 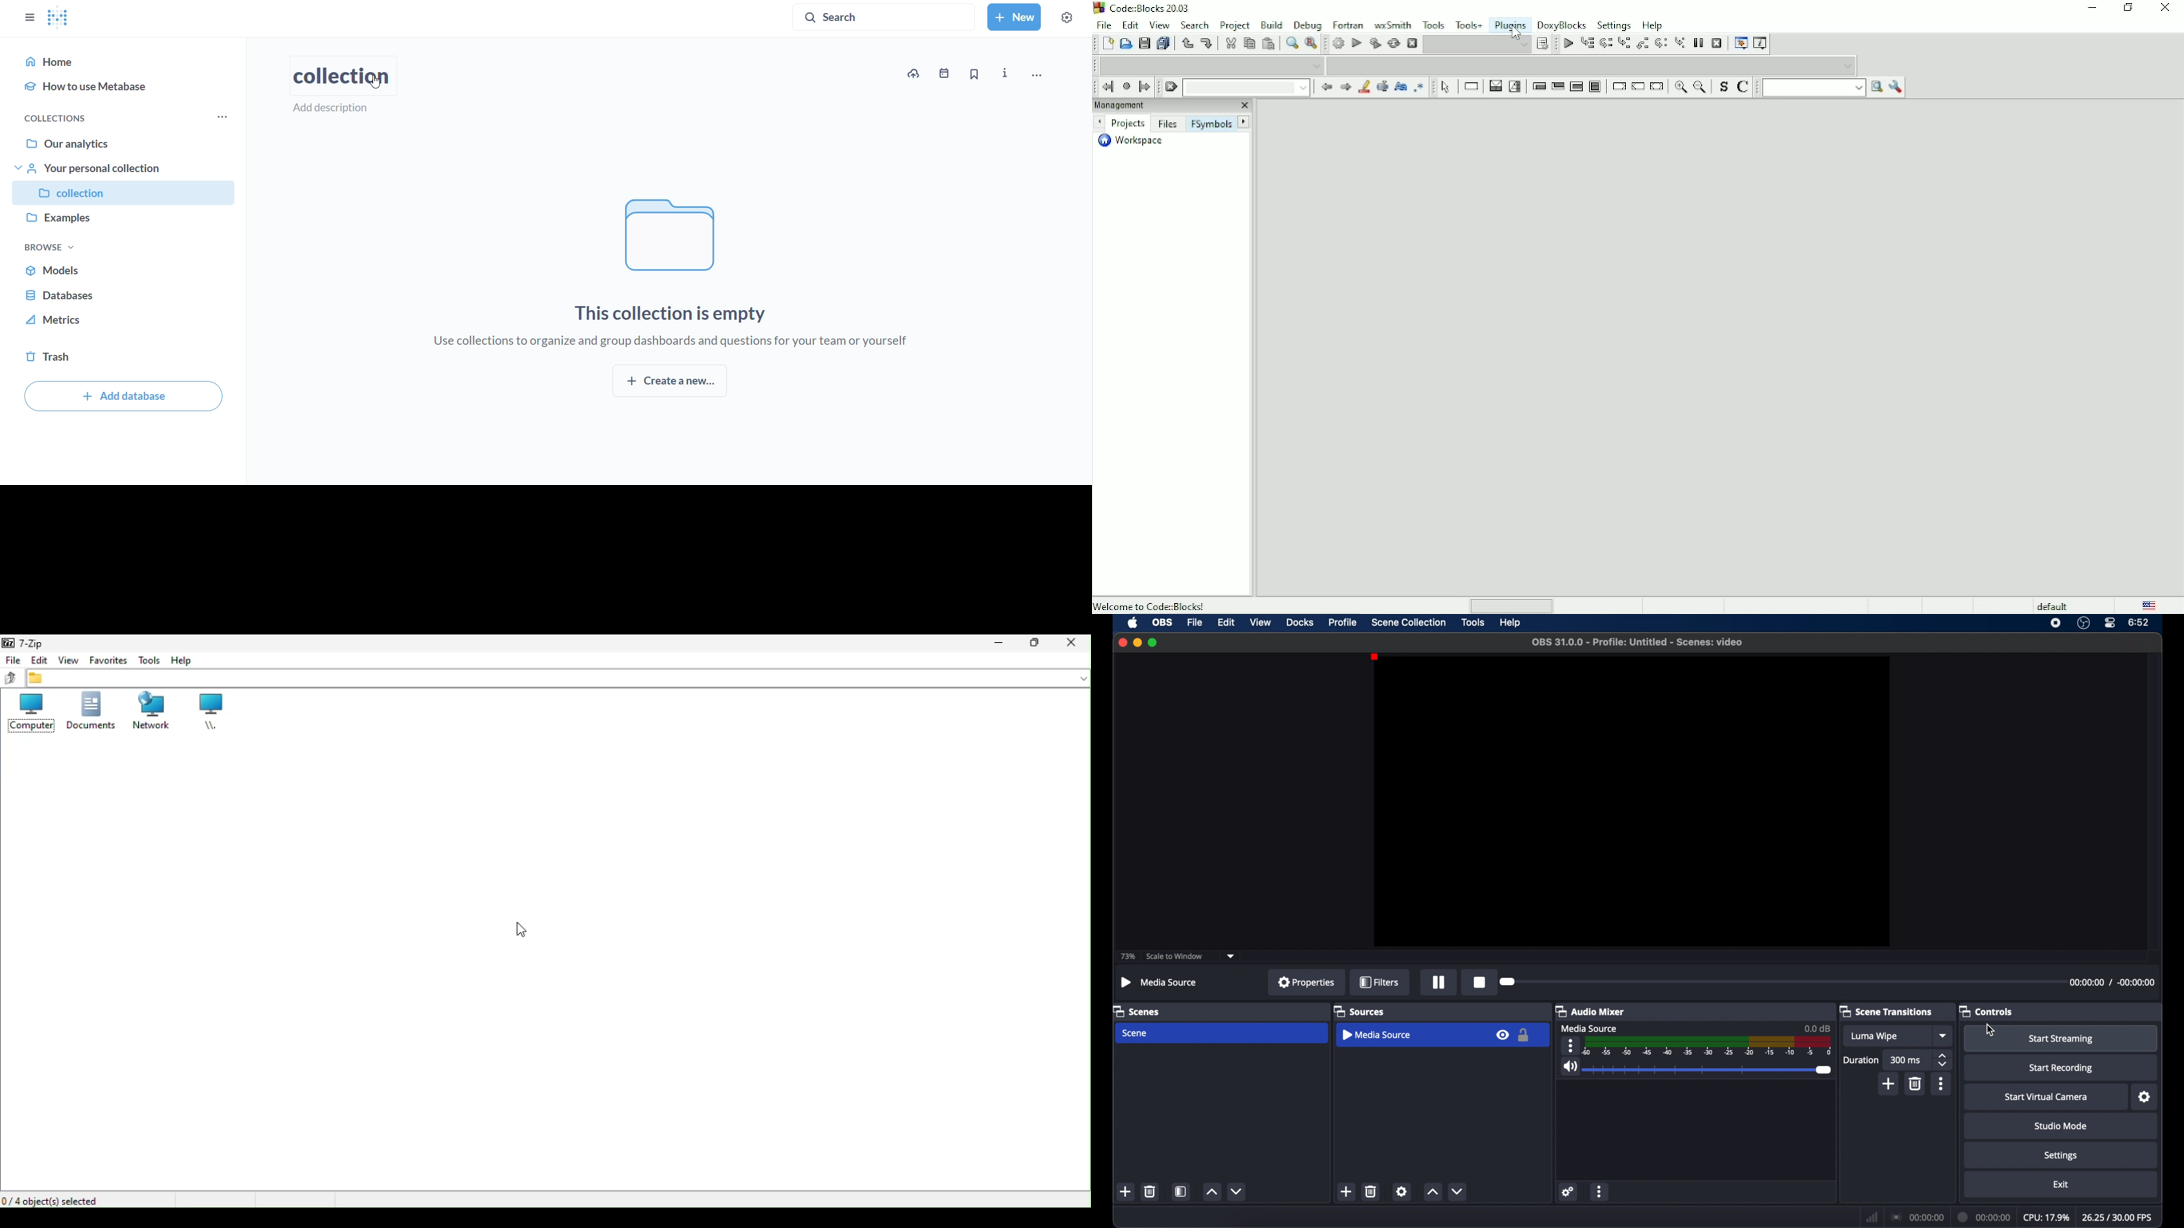 What do you see at coordinates (1170, 87) in the screenshot?
I see `Clear` at bounding box center [1170, 87].